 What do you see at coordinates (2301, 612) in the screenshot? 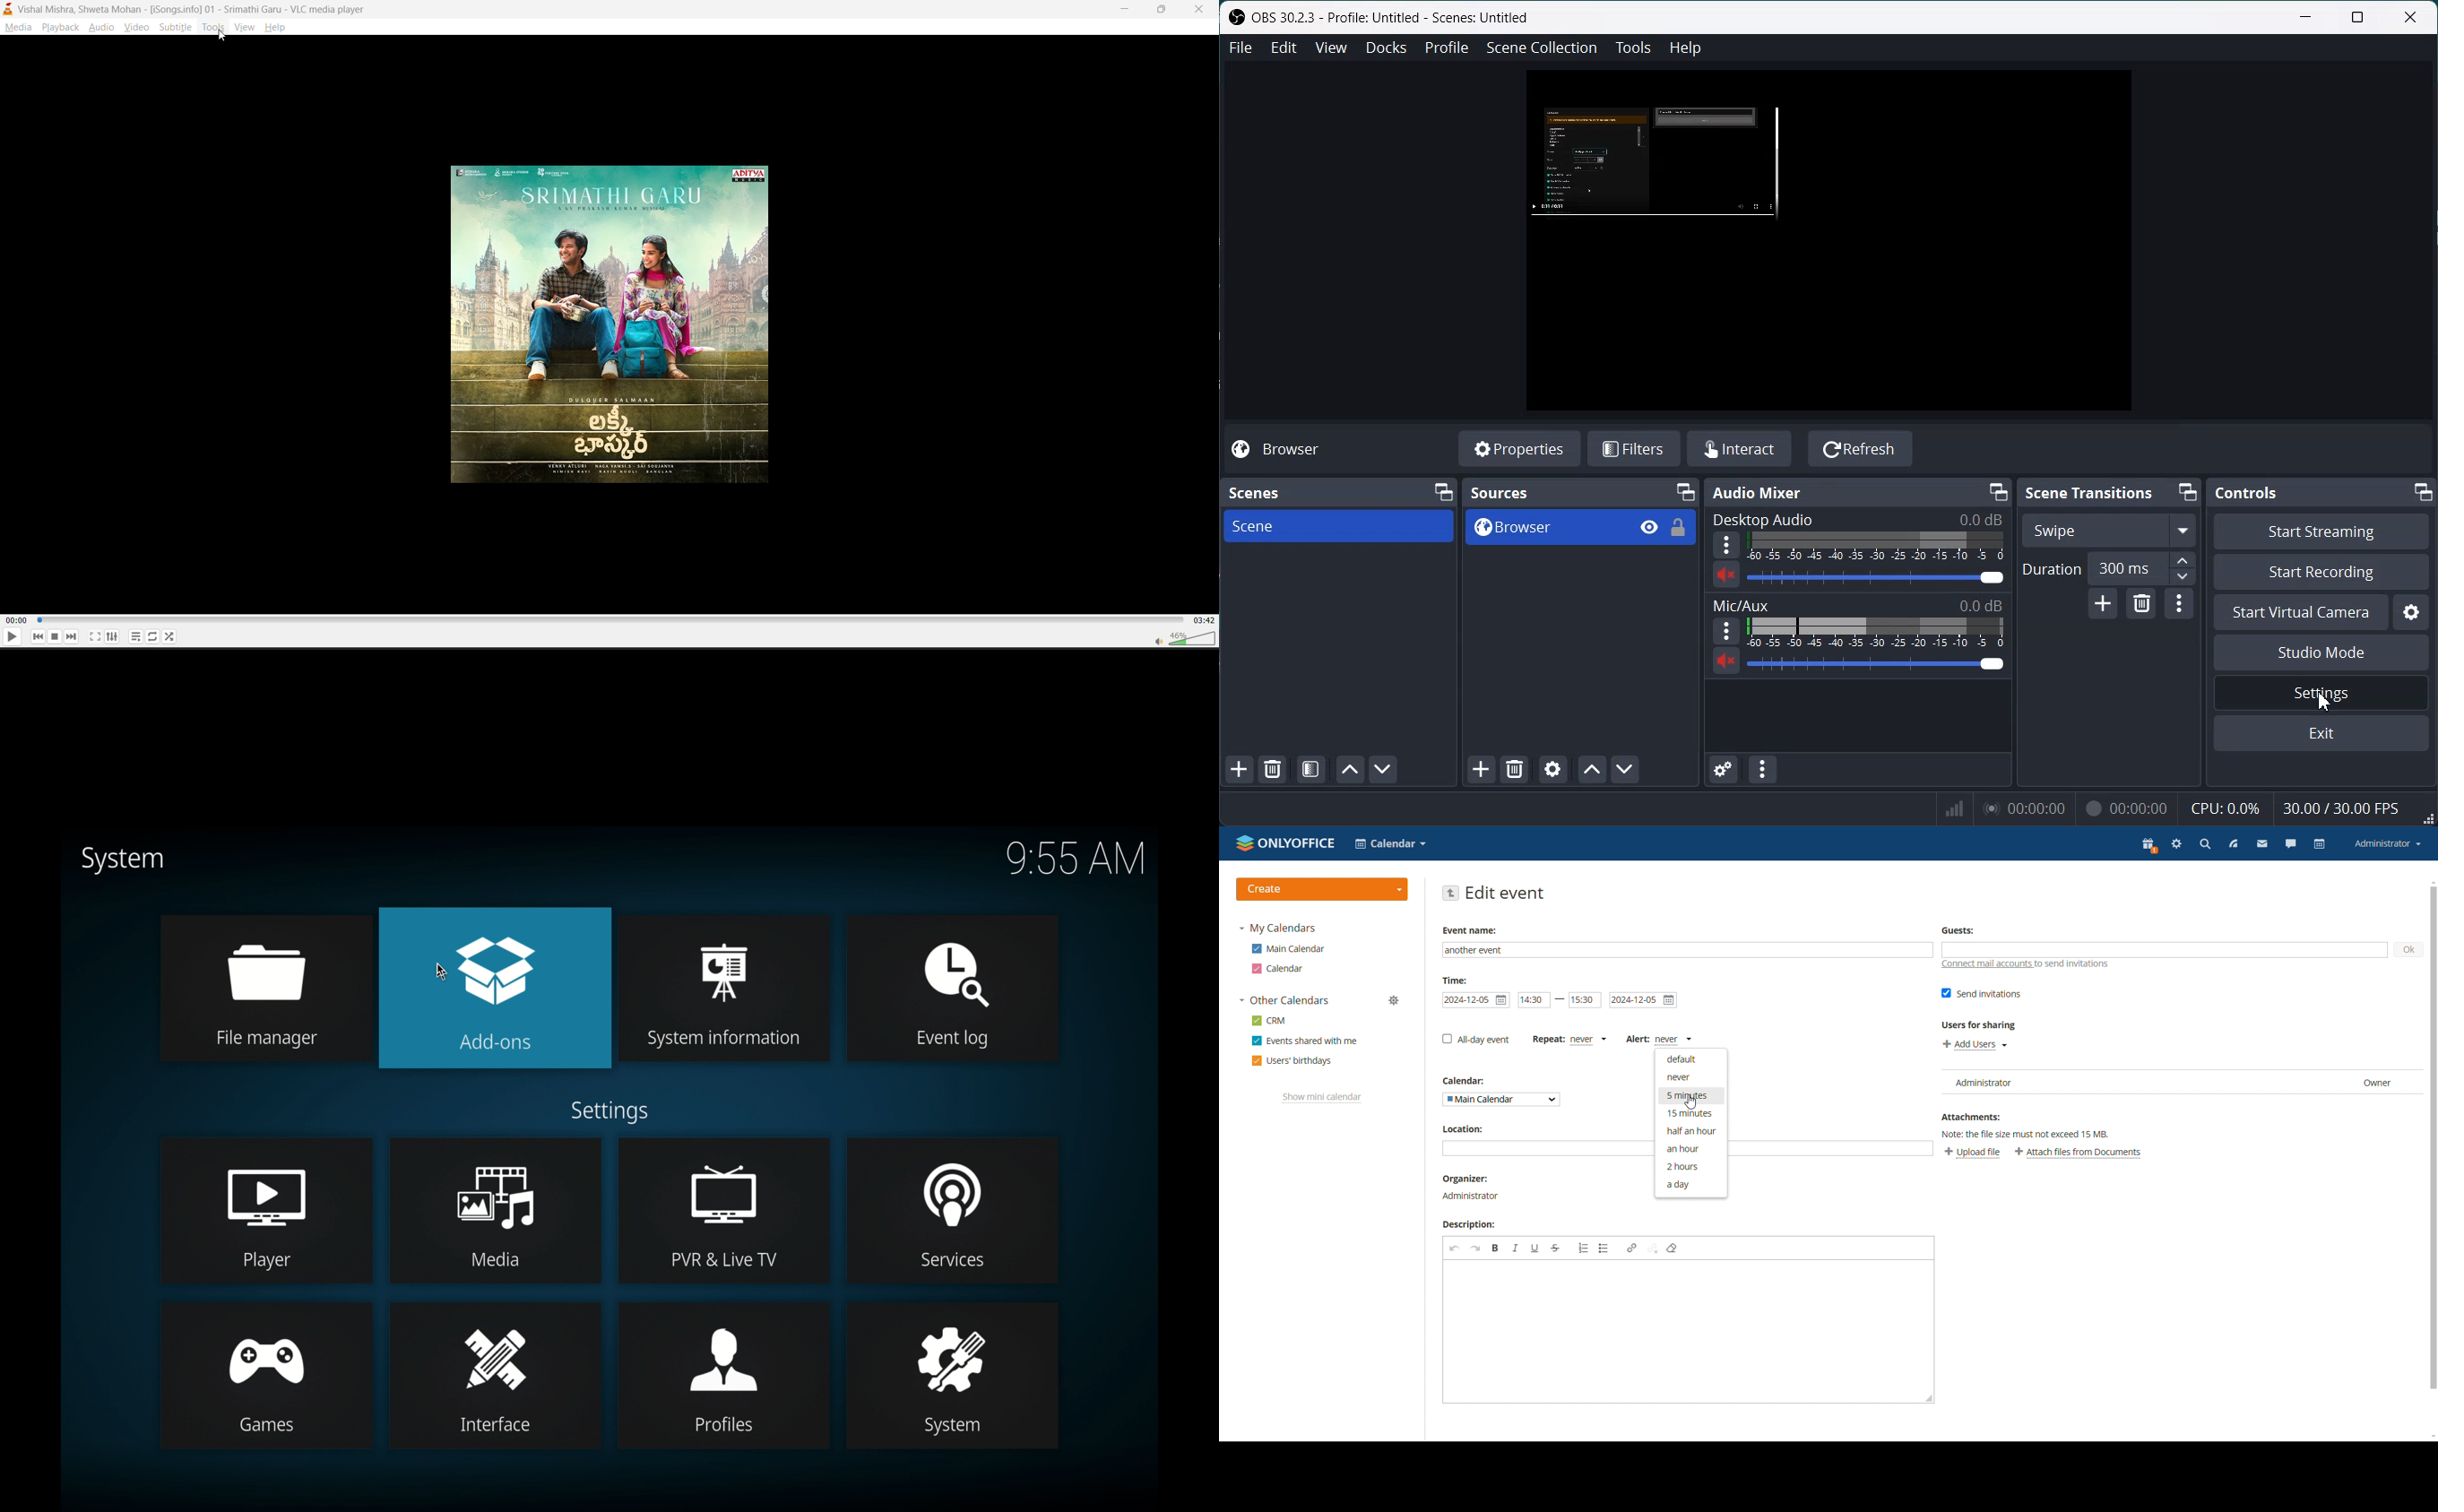
I see `Start Virtual Camera` at bounding box center [2301, 612].